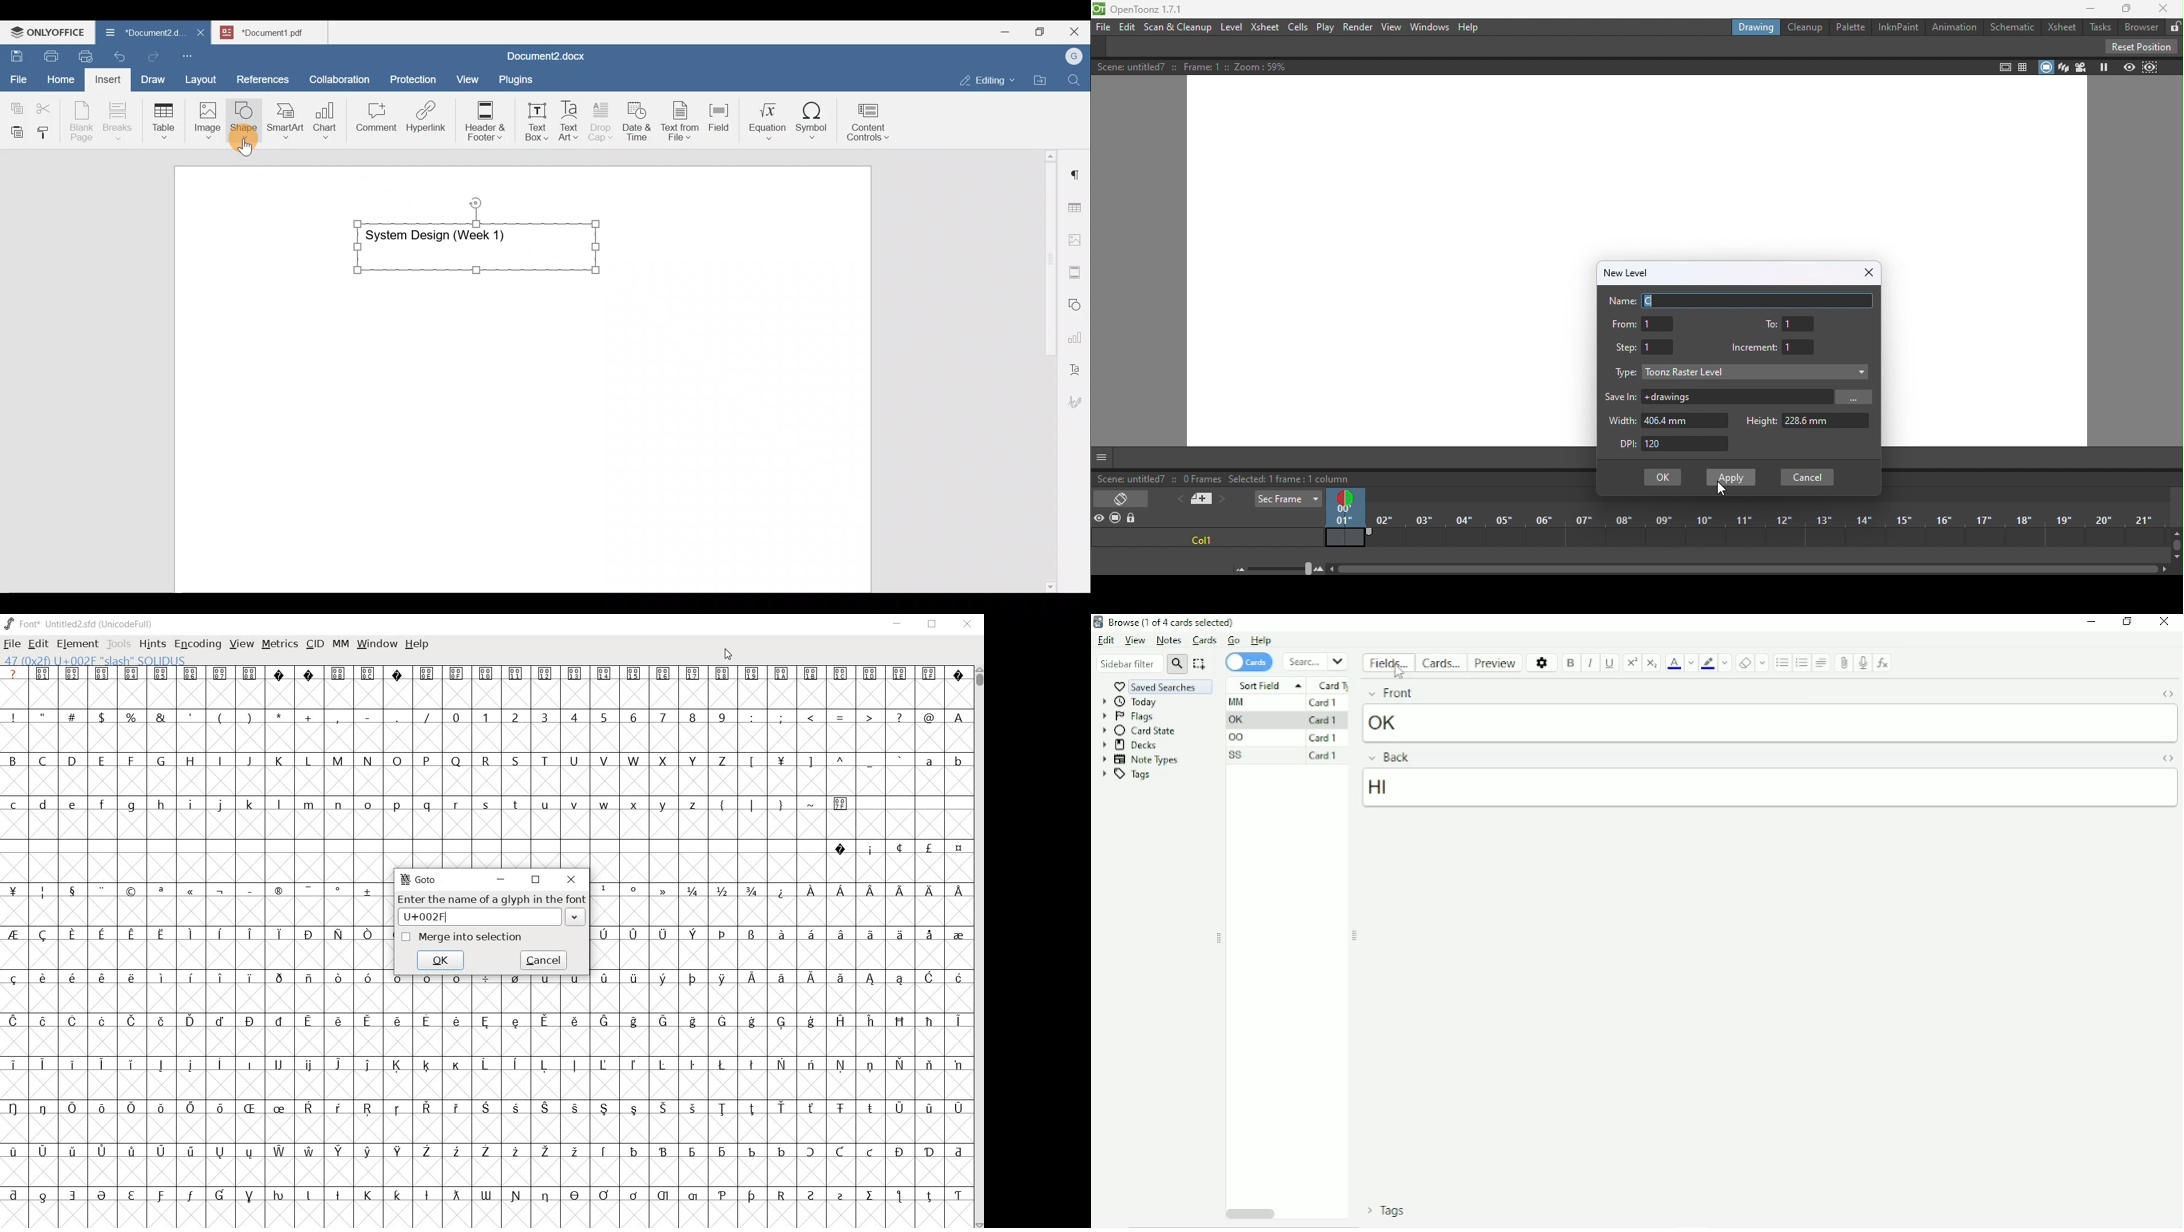 The width and height of the screenshot is (2184, 1232). Describe the element at coordinates (49, 54) in the screenshot. I see `Print file` at that location.